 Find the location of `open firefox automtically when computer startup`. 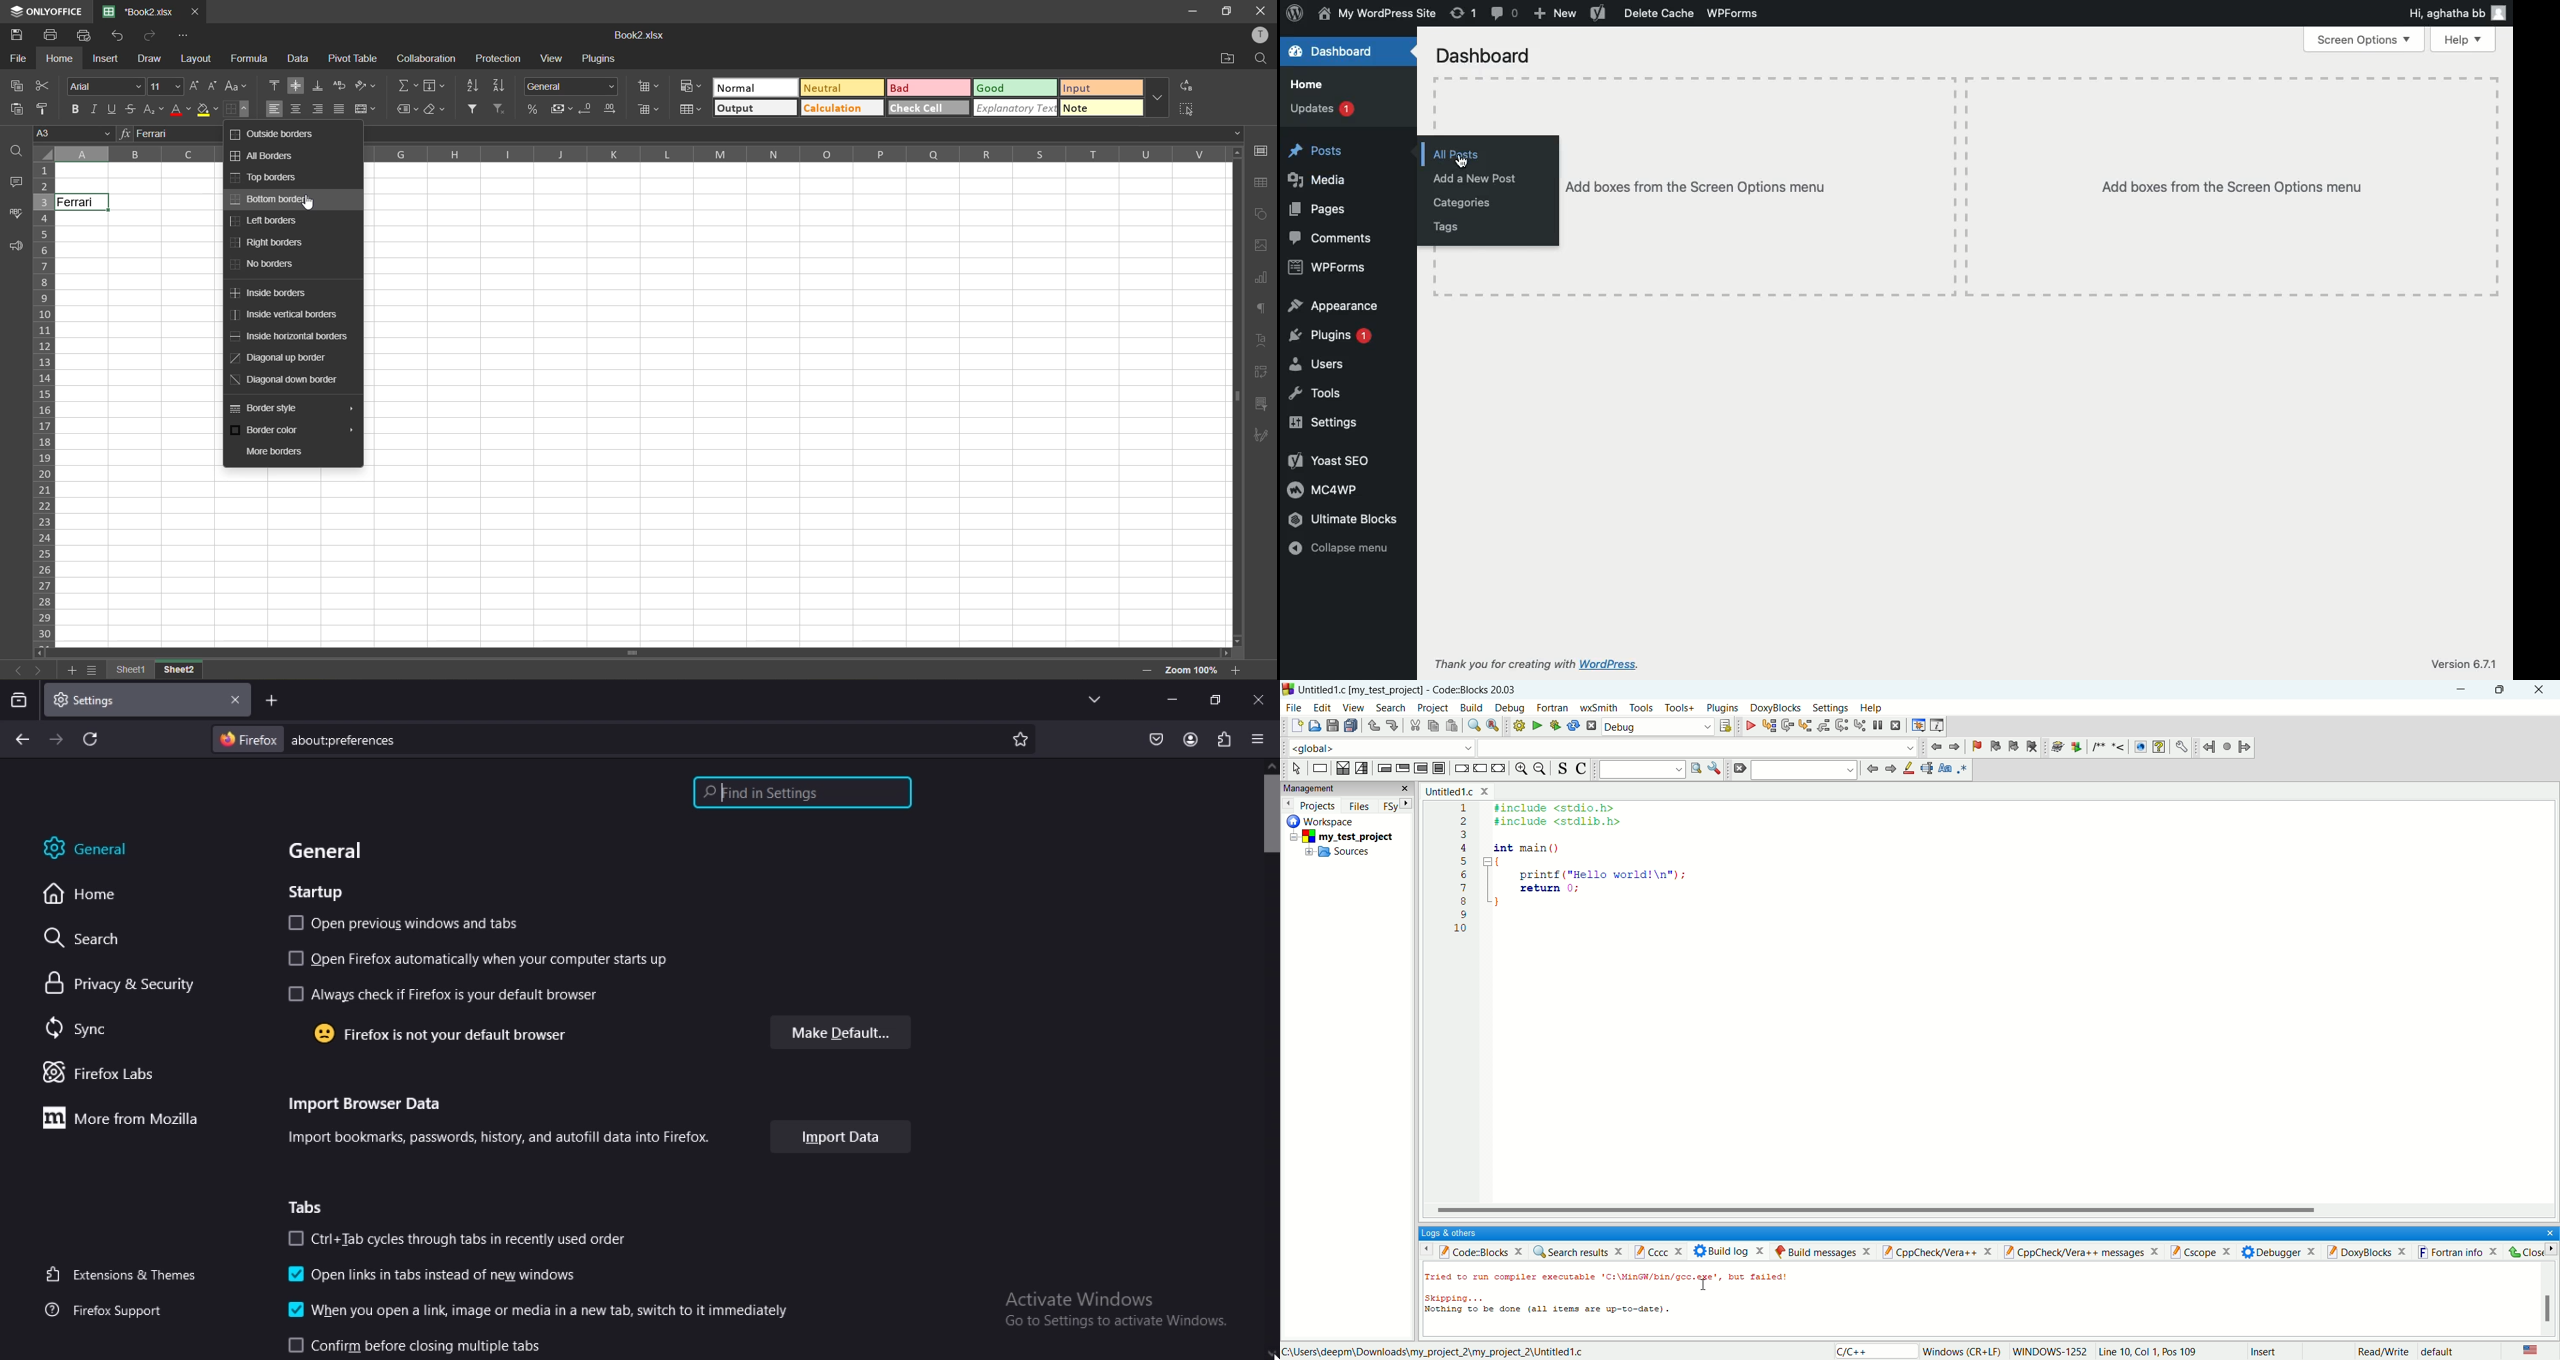

open firefox automtically when computer startup is located at coordinates (482, 960).